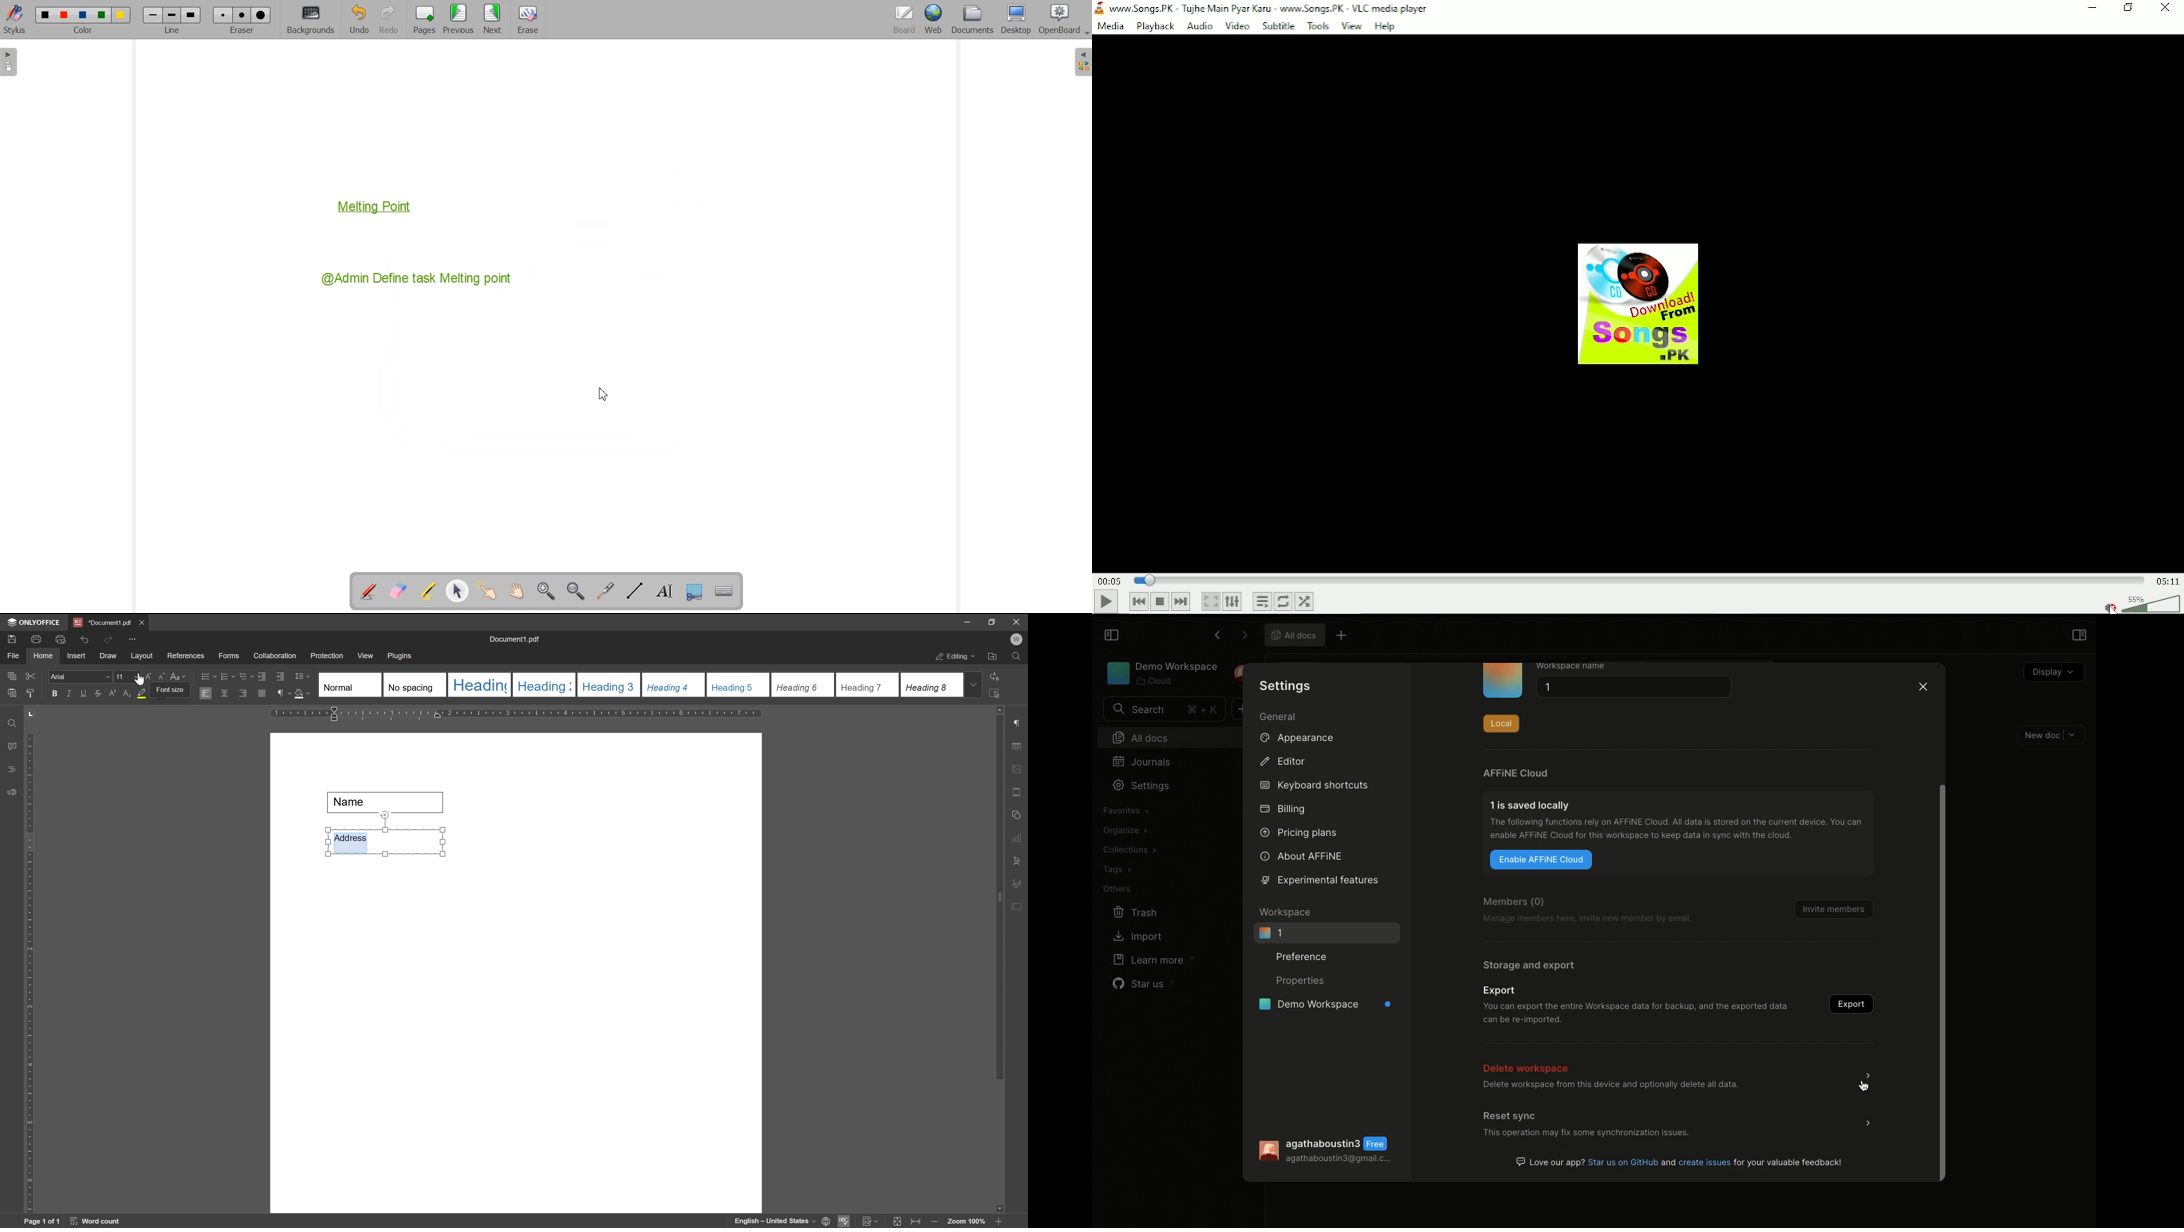 This screenshot has width=2184, height=1232. Describe the element at coordinates (207, 676) in the screenshot. I see `bullets` at that location.